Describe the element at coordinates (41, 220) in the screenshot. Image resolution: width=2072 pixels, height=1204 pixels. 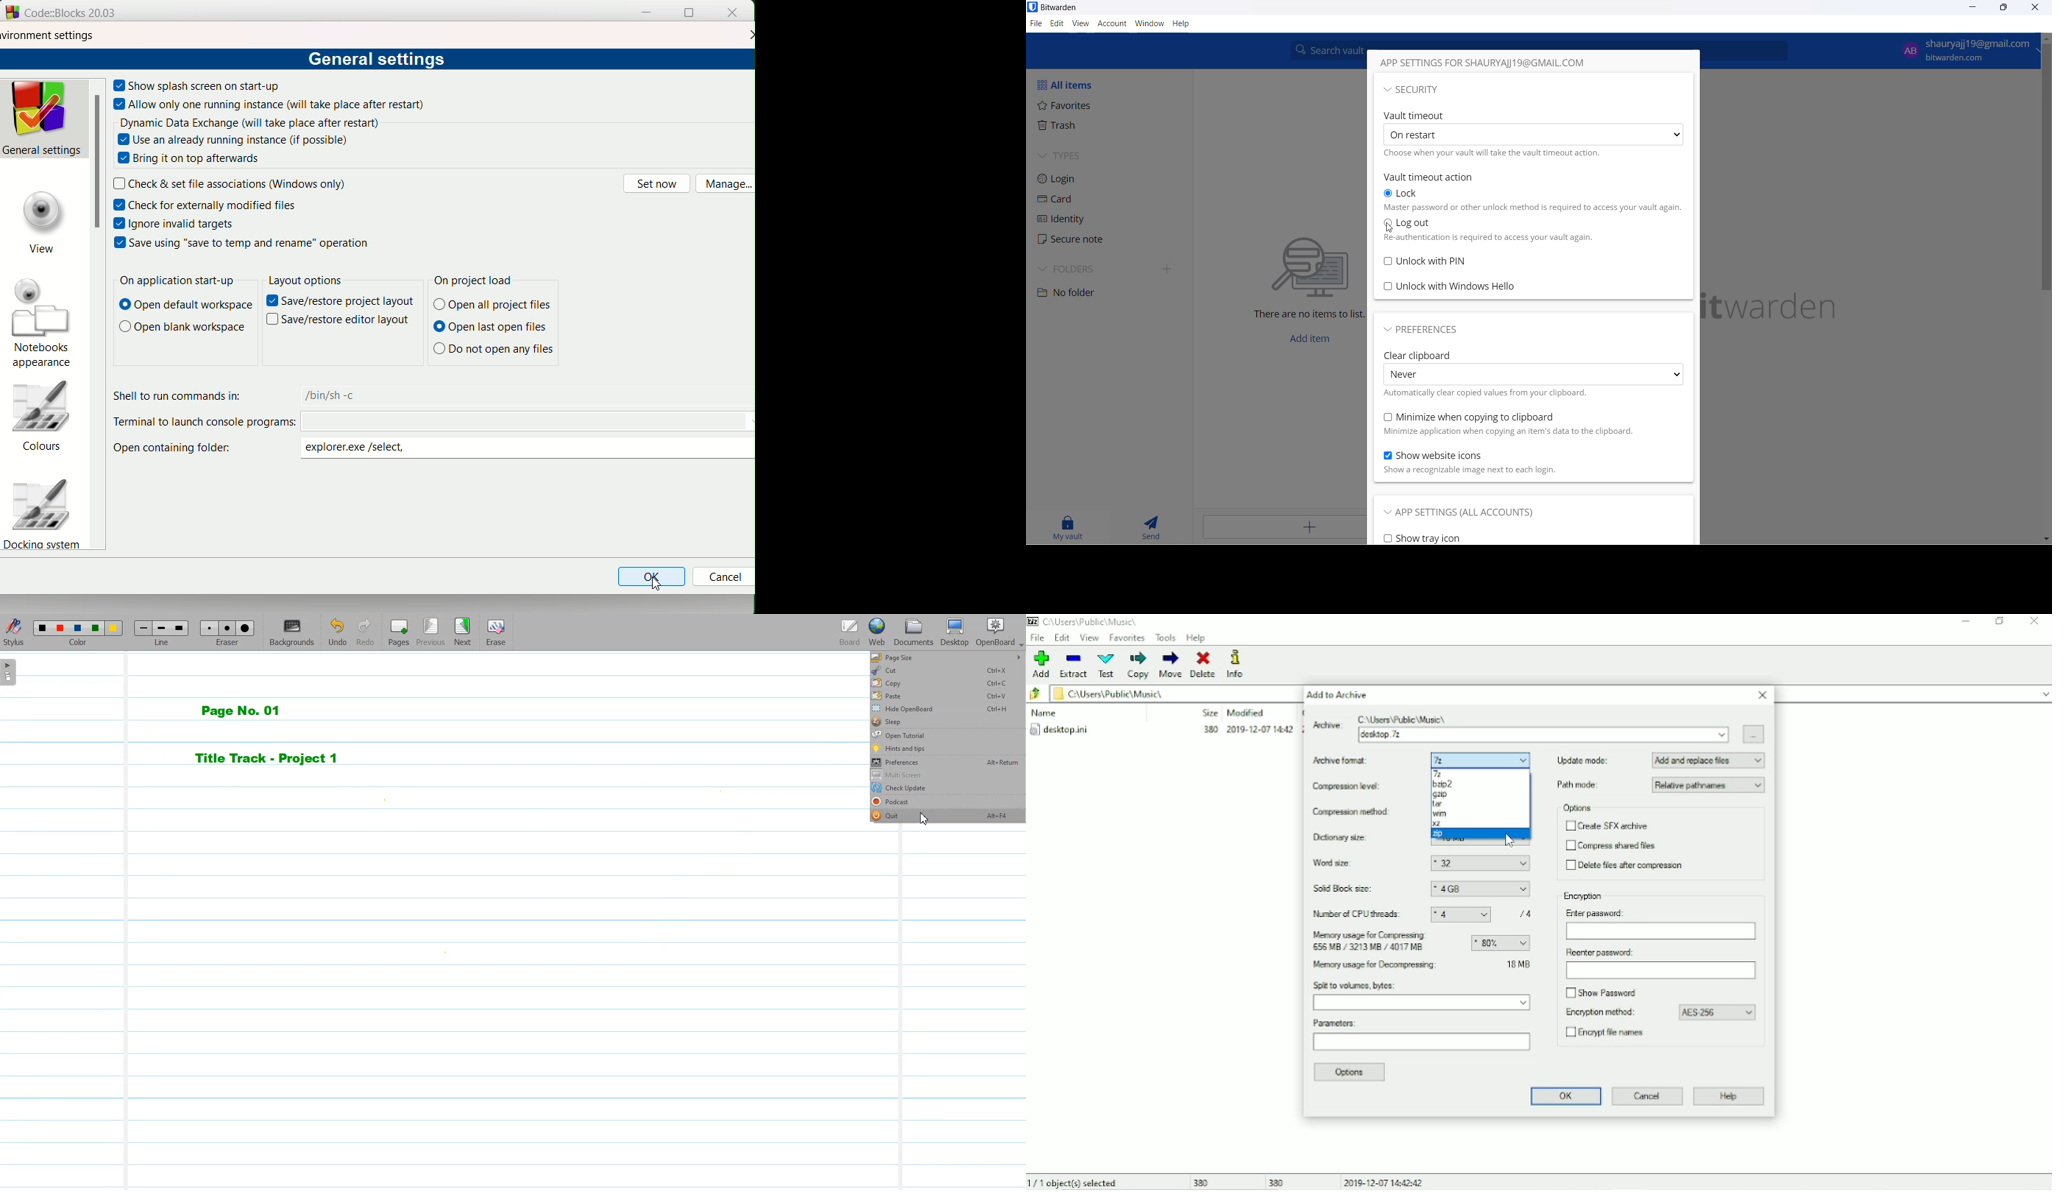
I see `view` at that location.